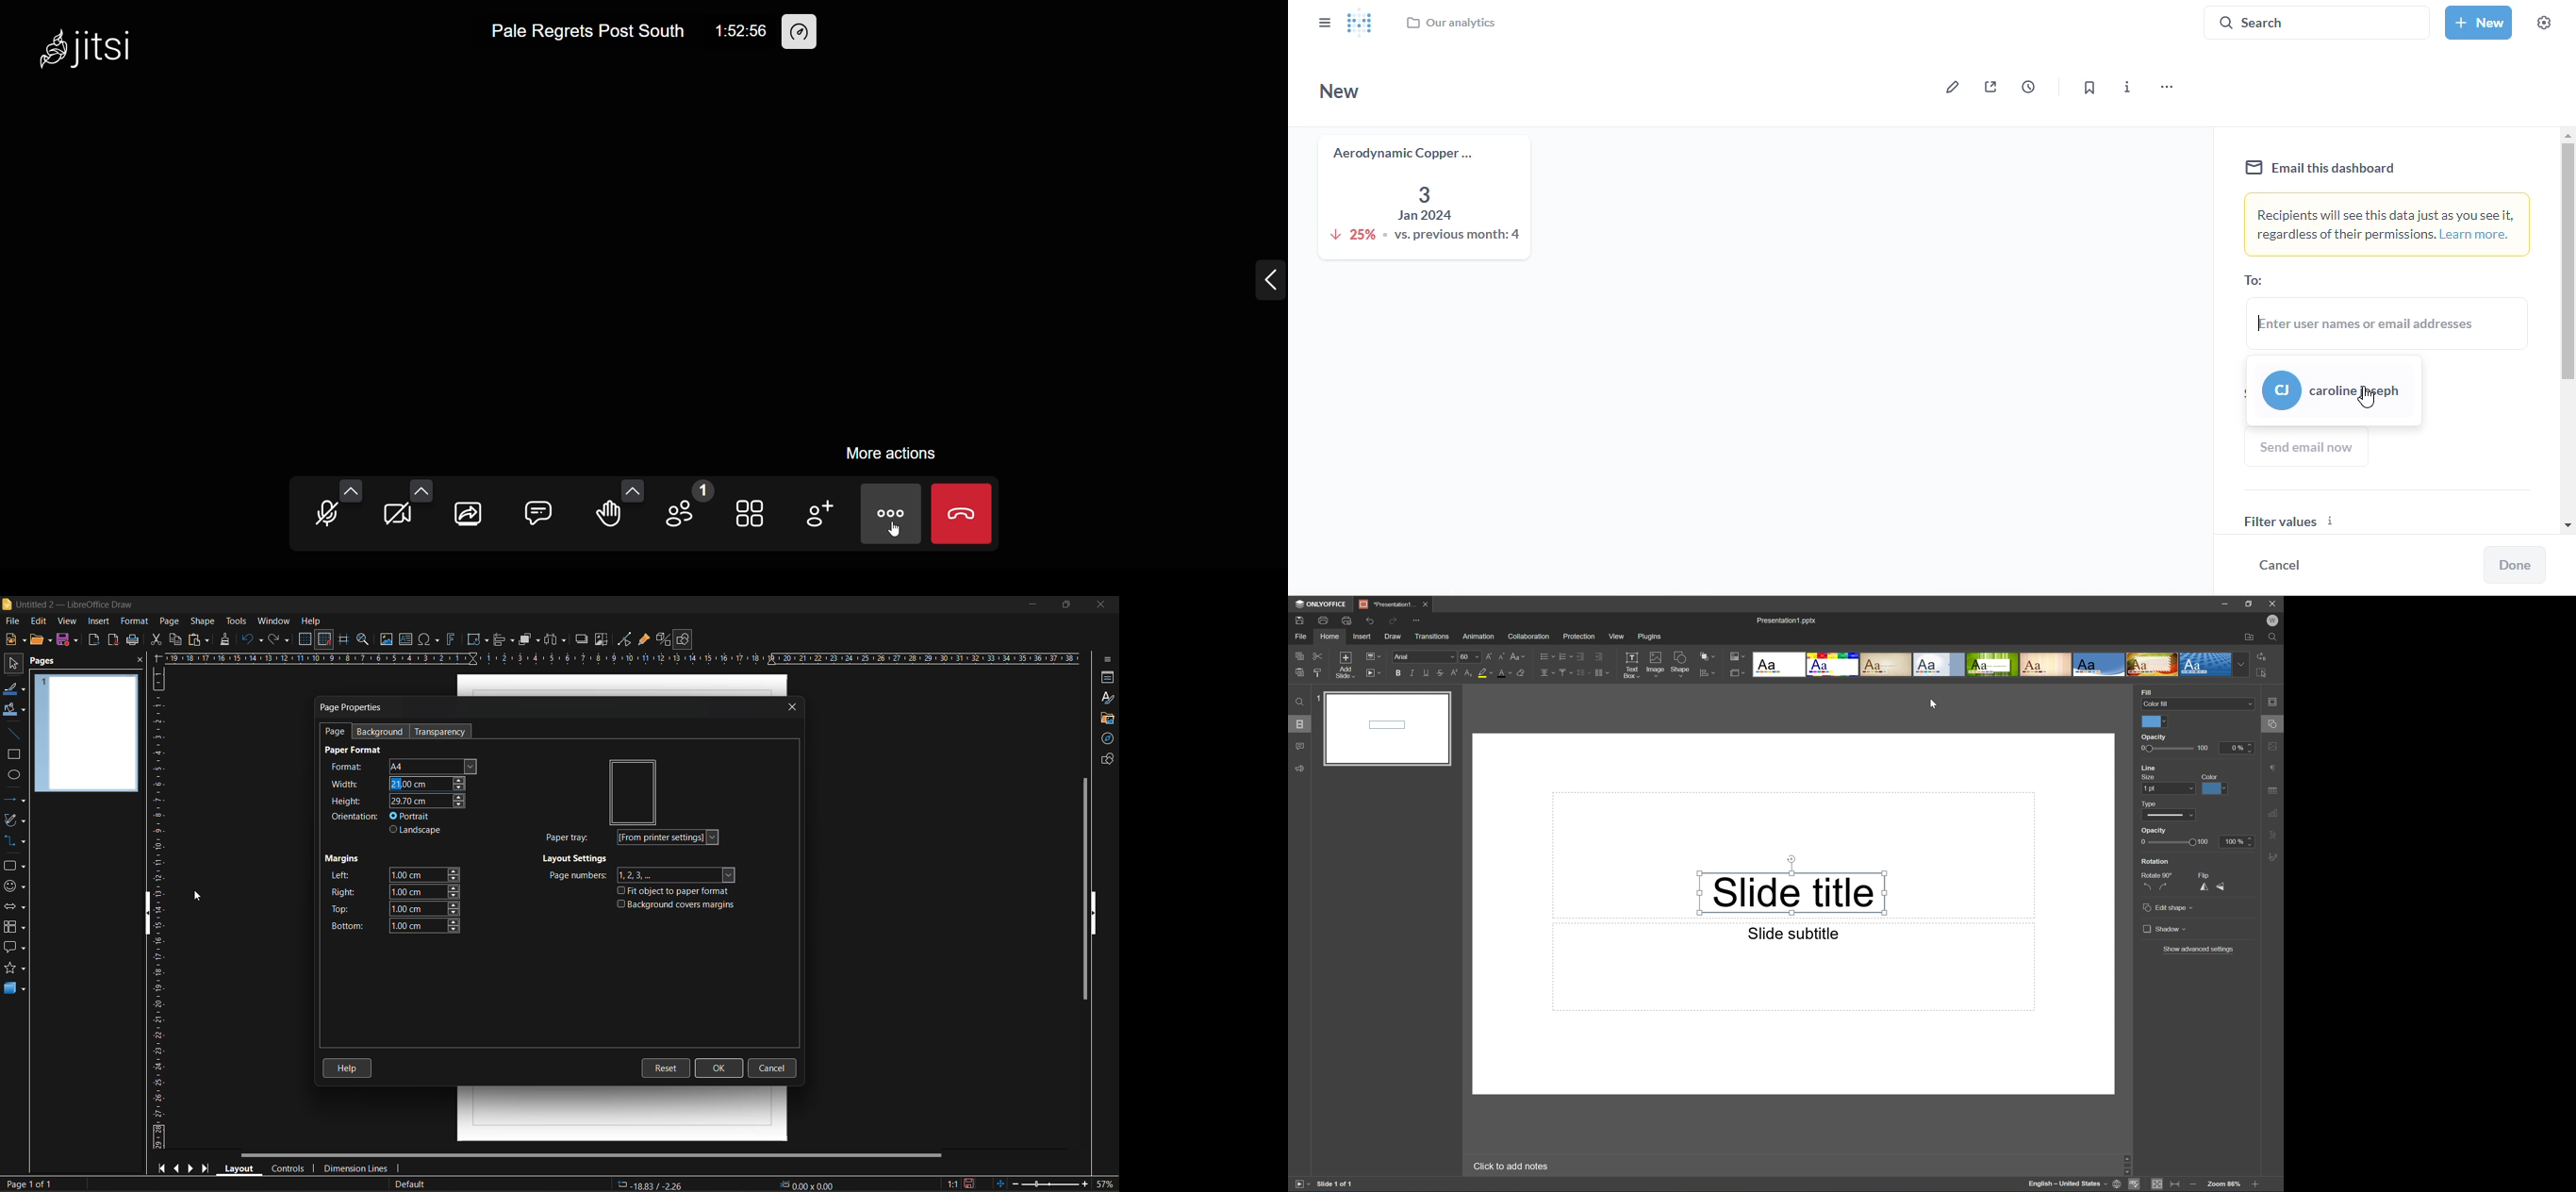 This screenshot has height=1204, width=2576. What do you see at coordinates (1330, 637) in the screenshot?
I see `Home` at bounding box center [1330, 637].